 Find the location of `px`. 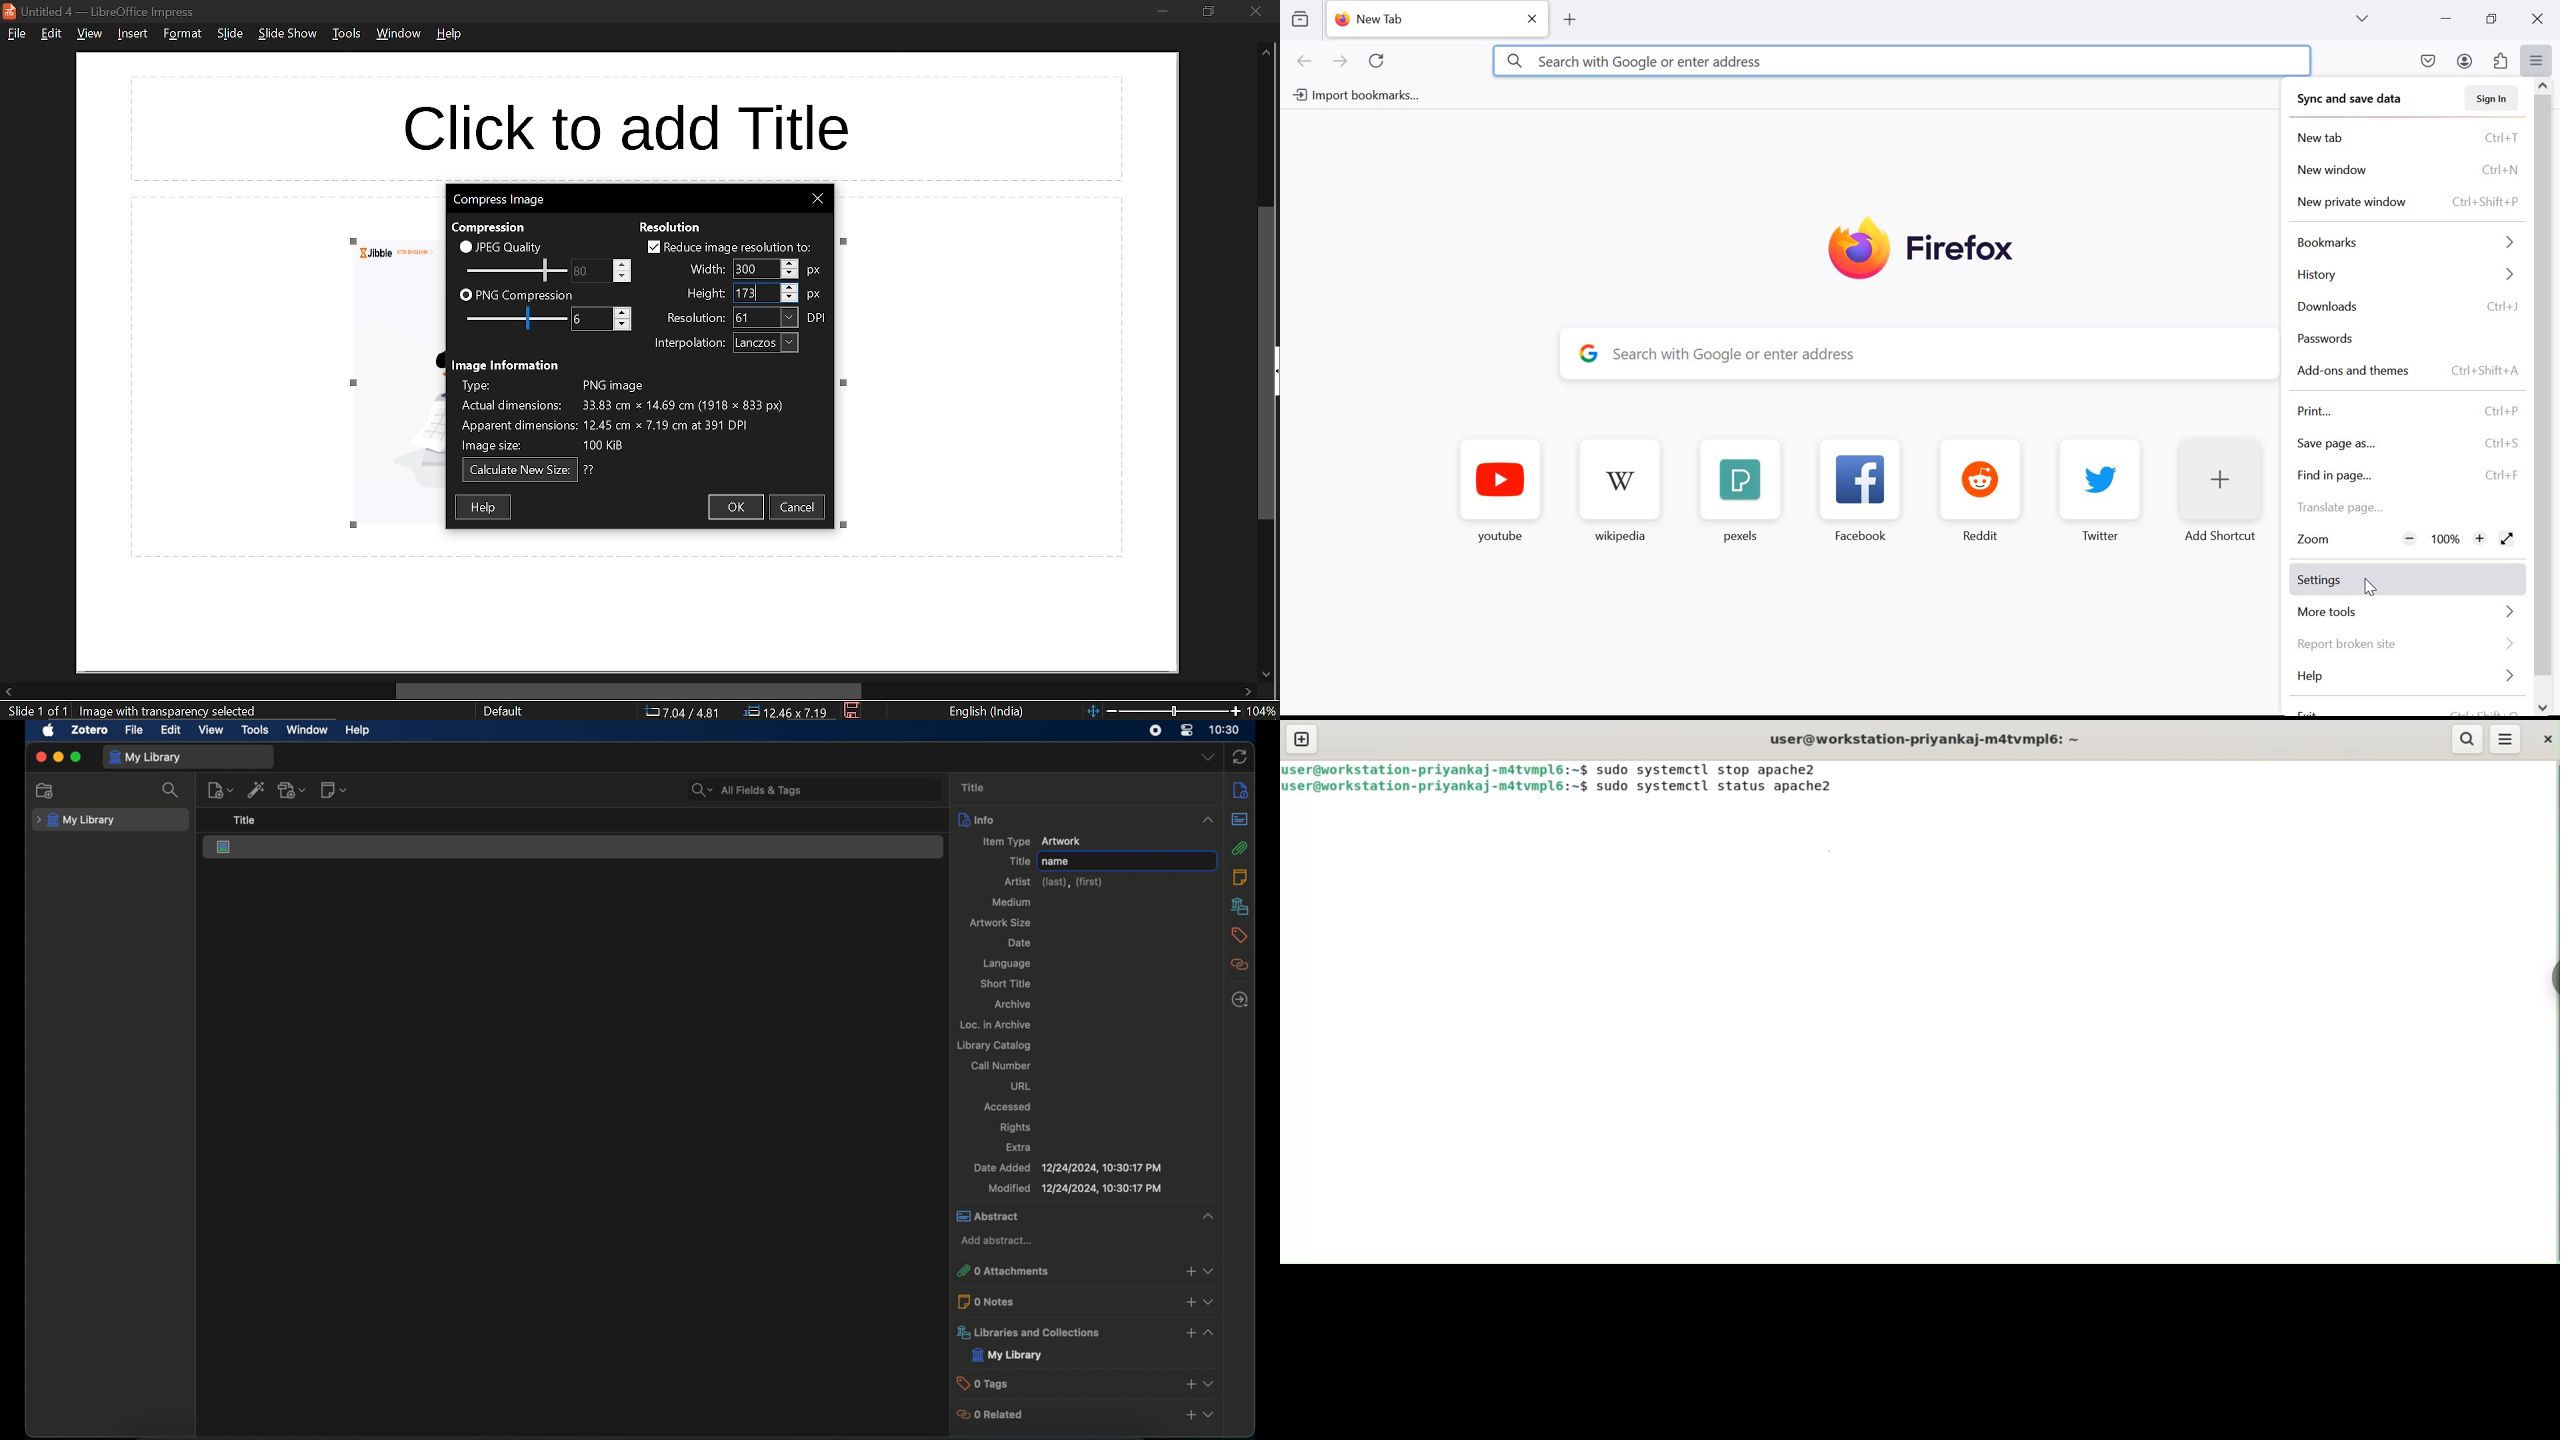

px is located at coordinates (815, 295).